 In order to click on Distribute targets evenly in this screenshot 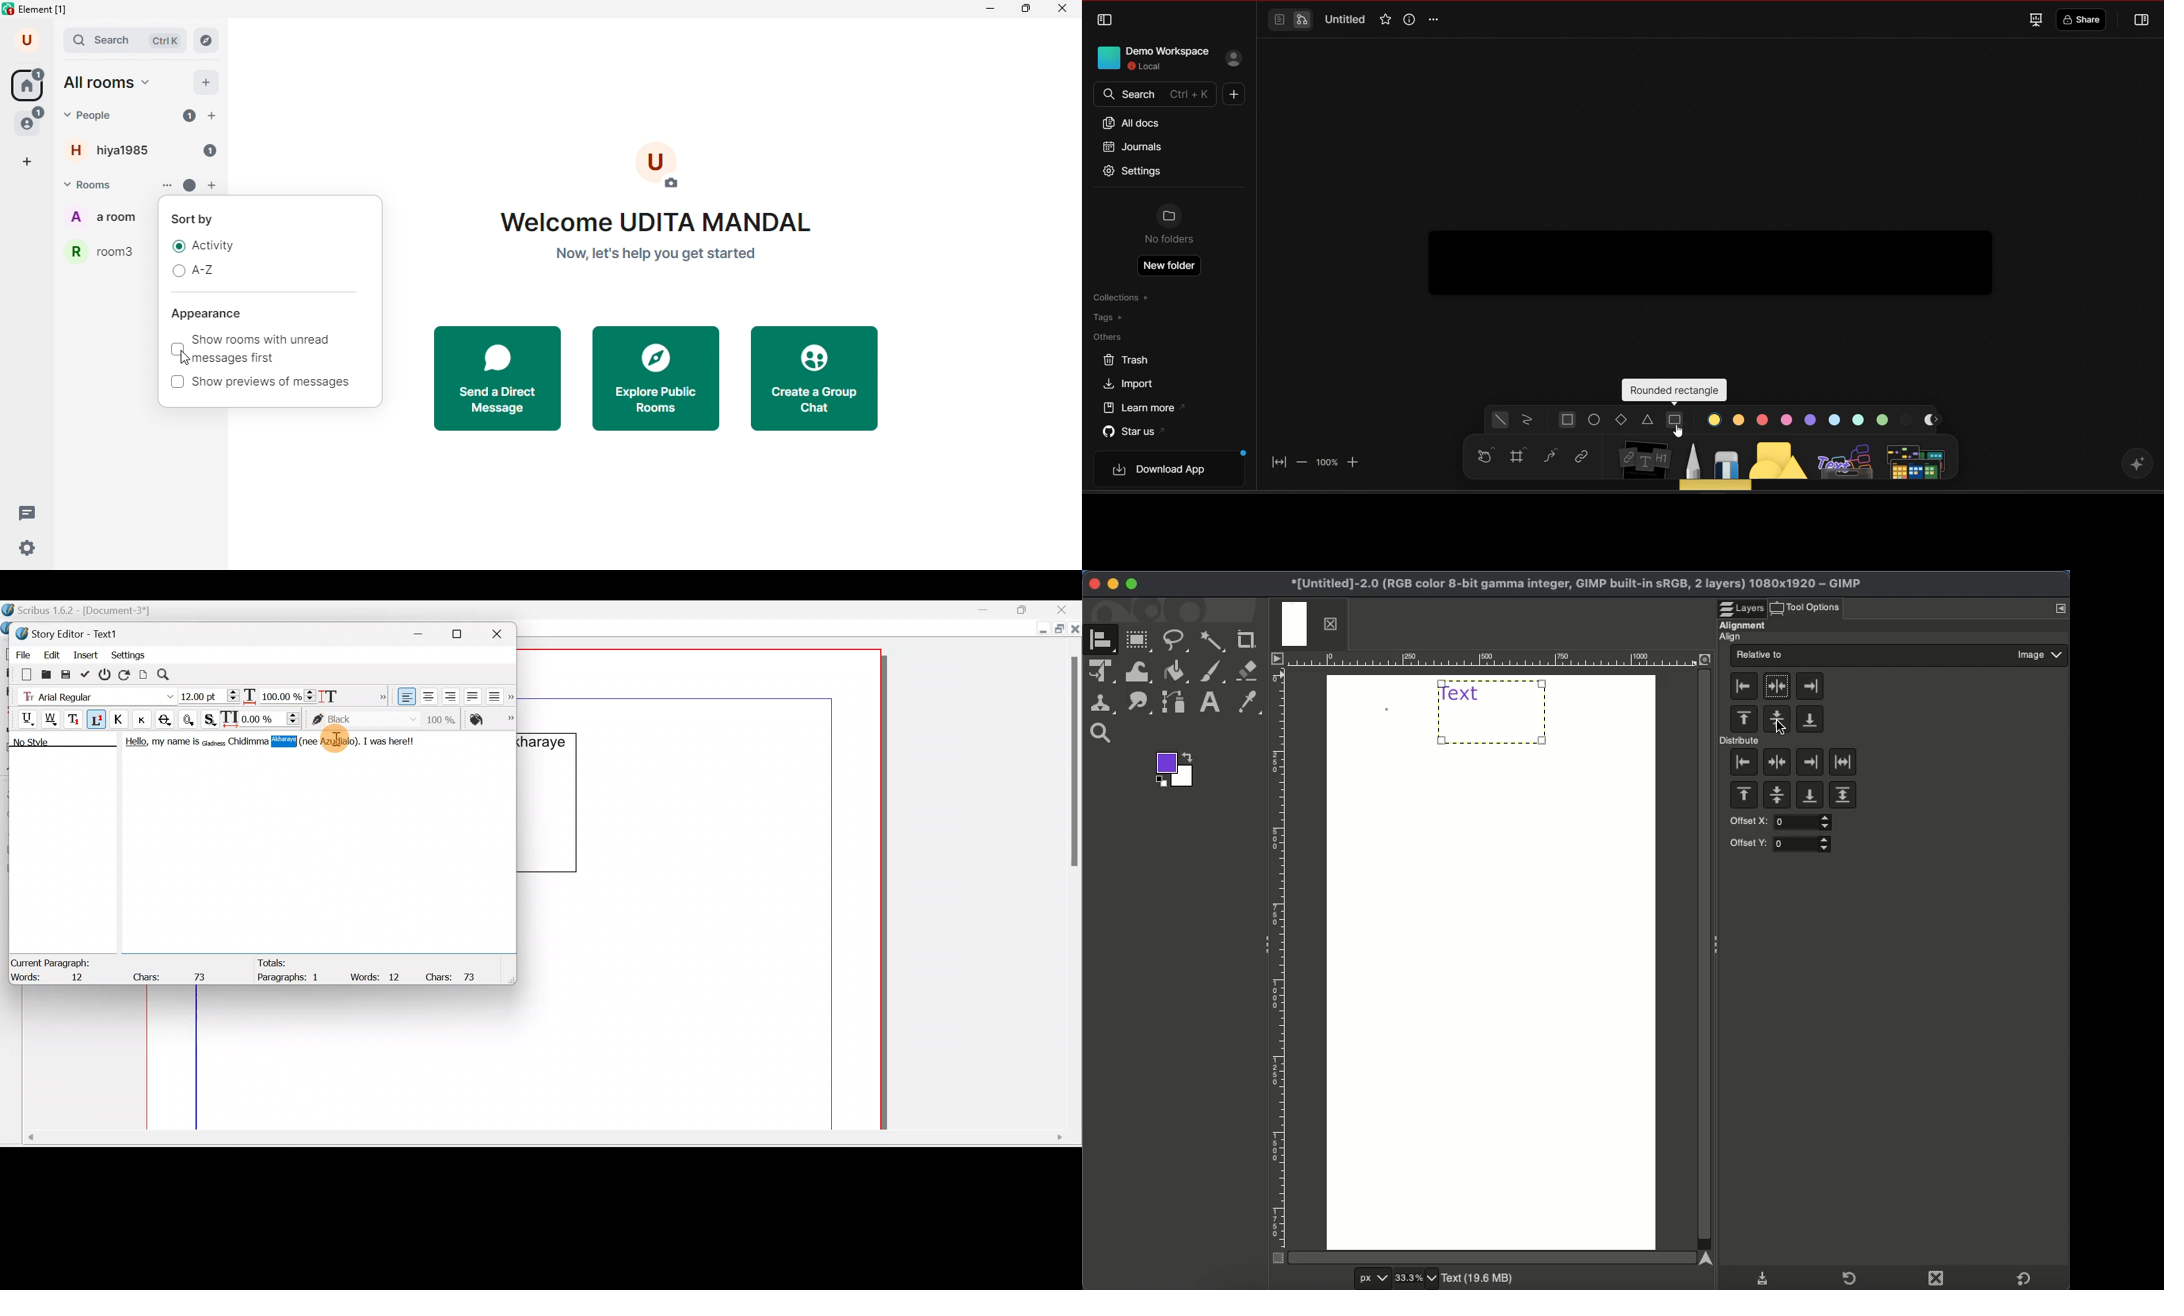, I will do `click(1844, 763)`.